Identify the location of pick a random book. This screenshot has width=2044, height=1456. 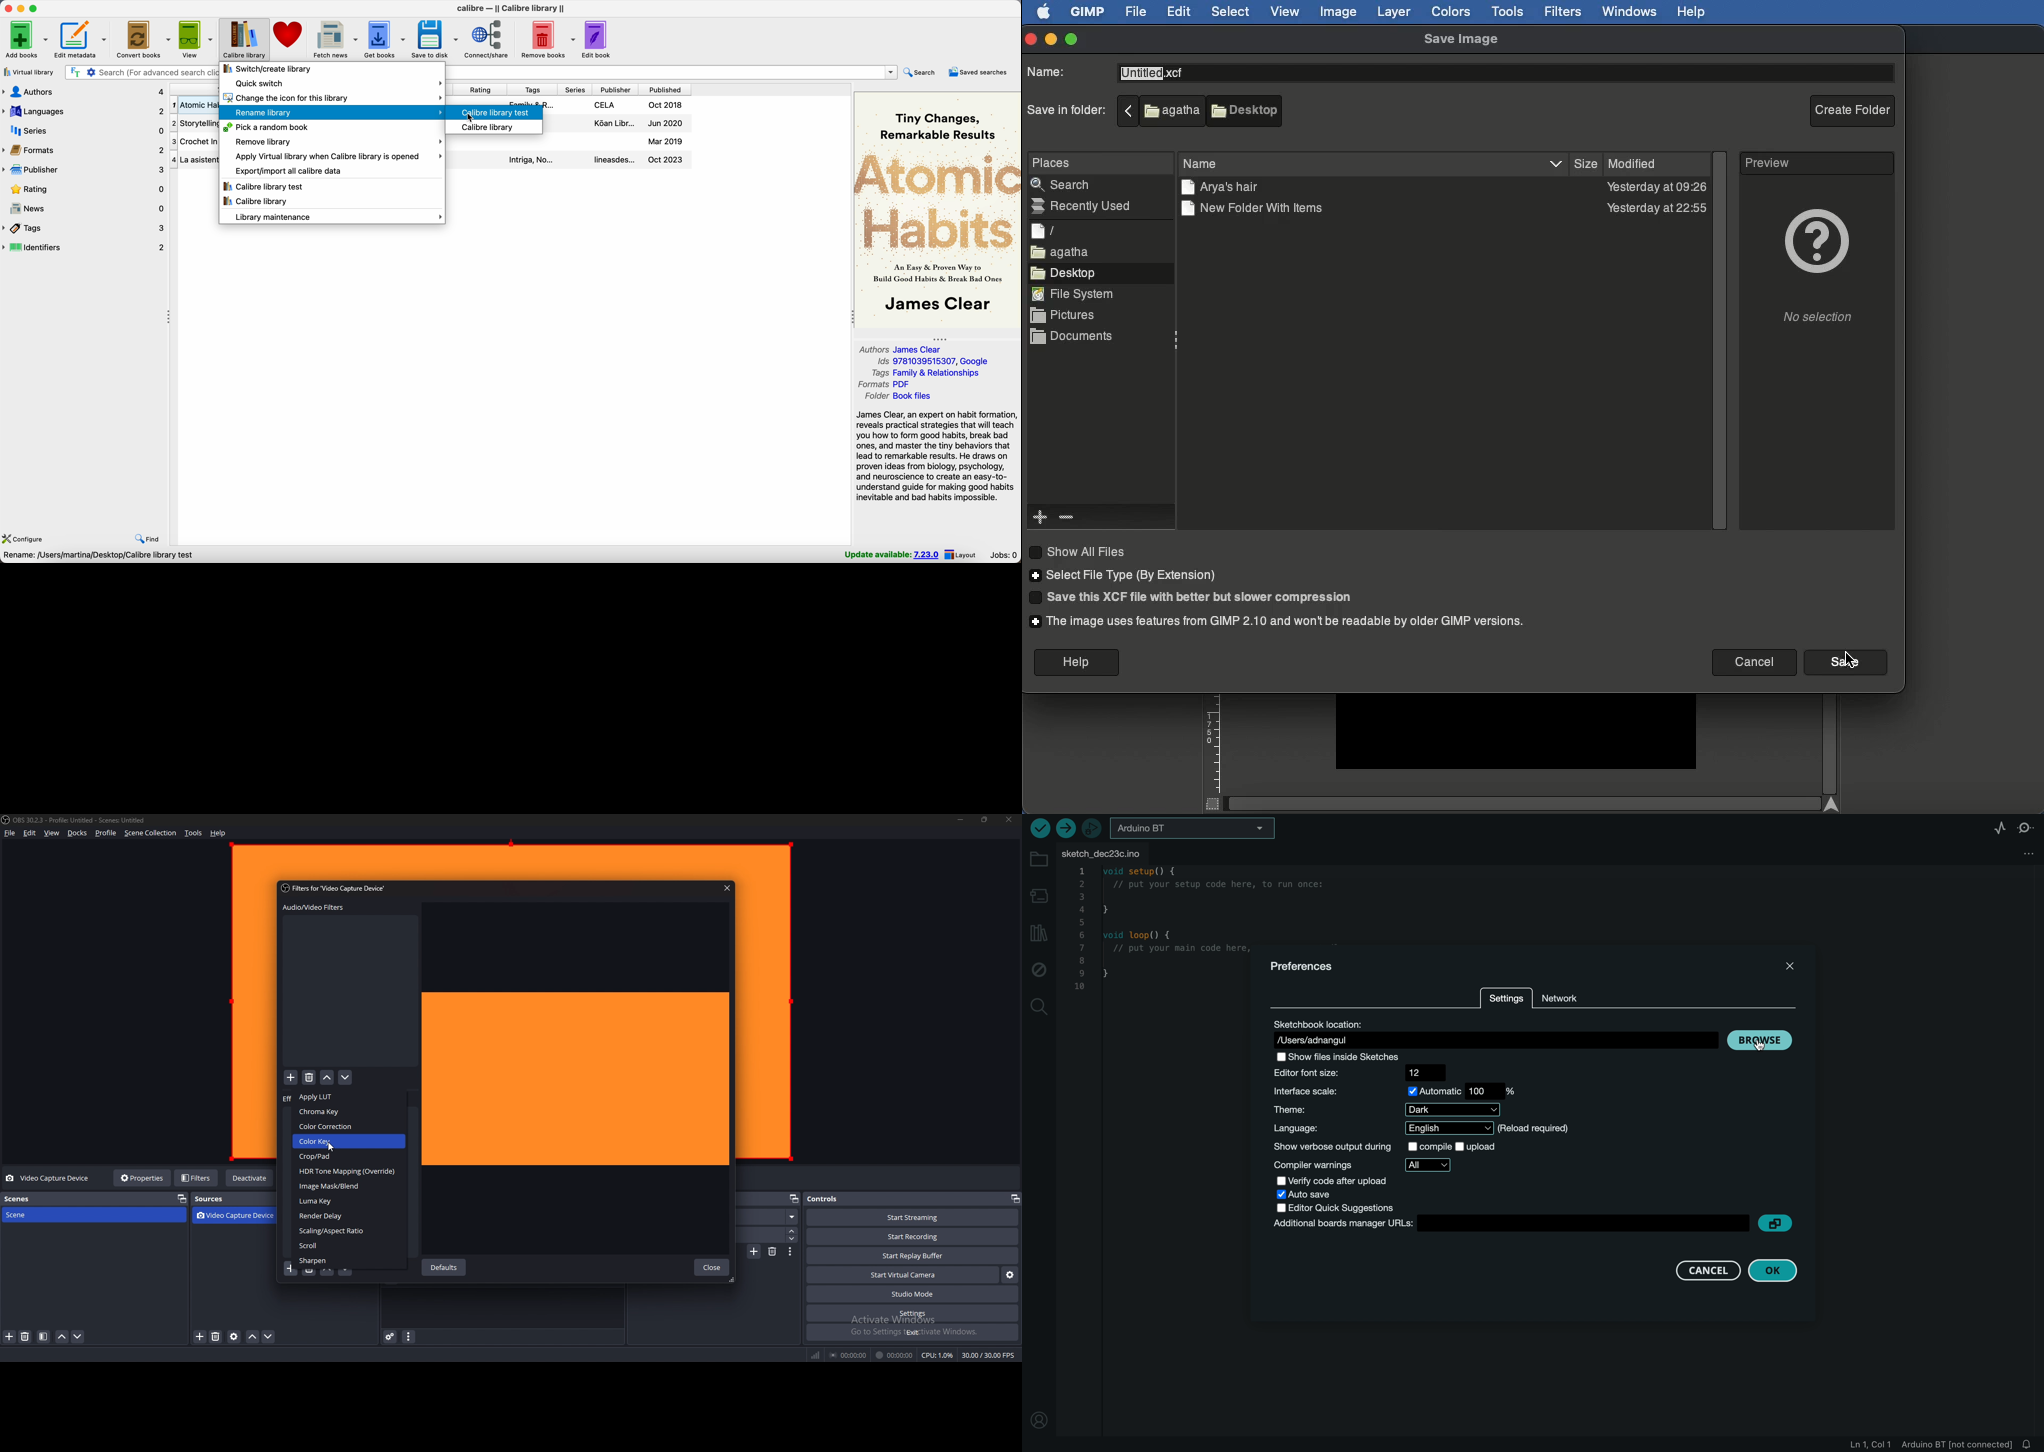
(265, 128).